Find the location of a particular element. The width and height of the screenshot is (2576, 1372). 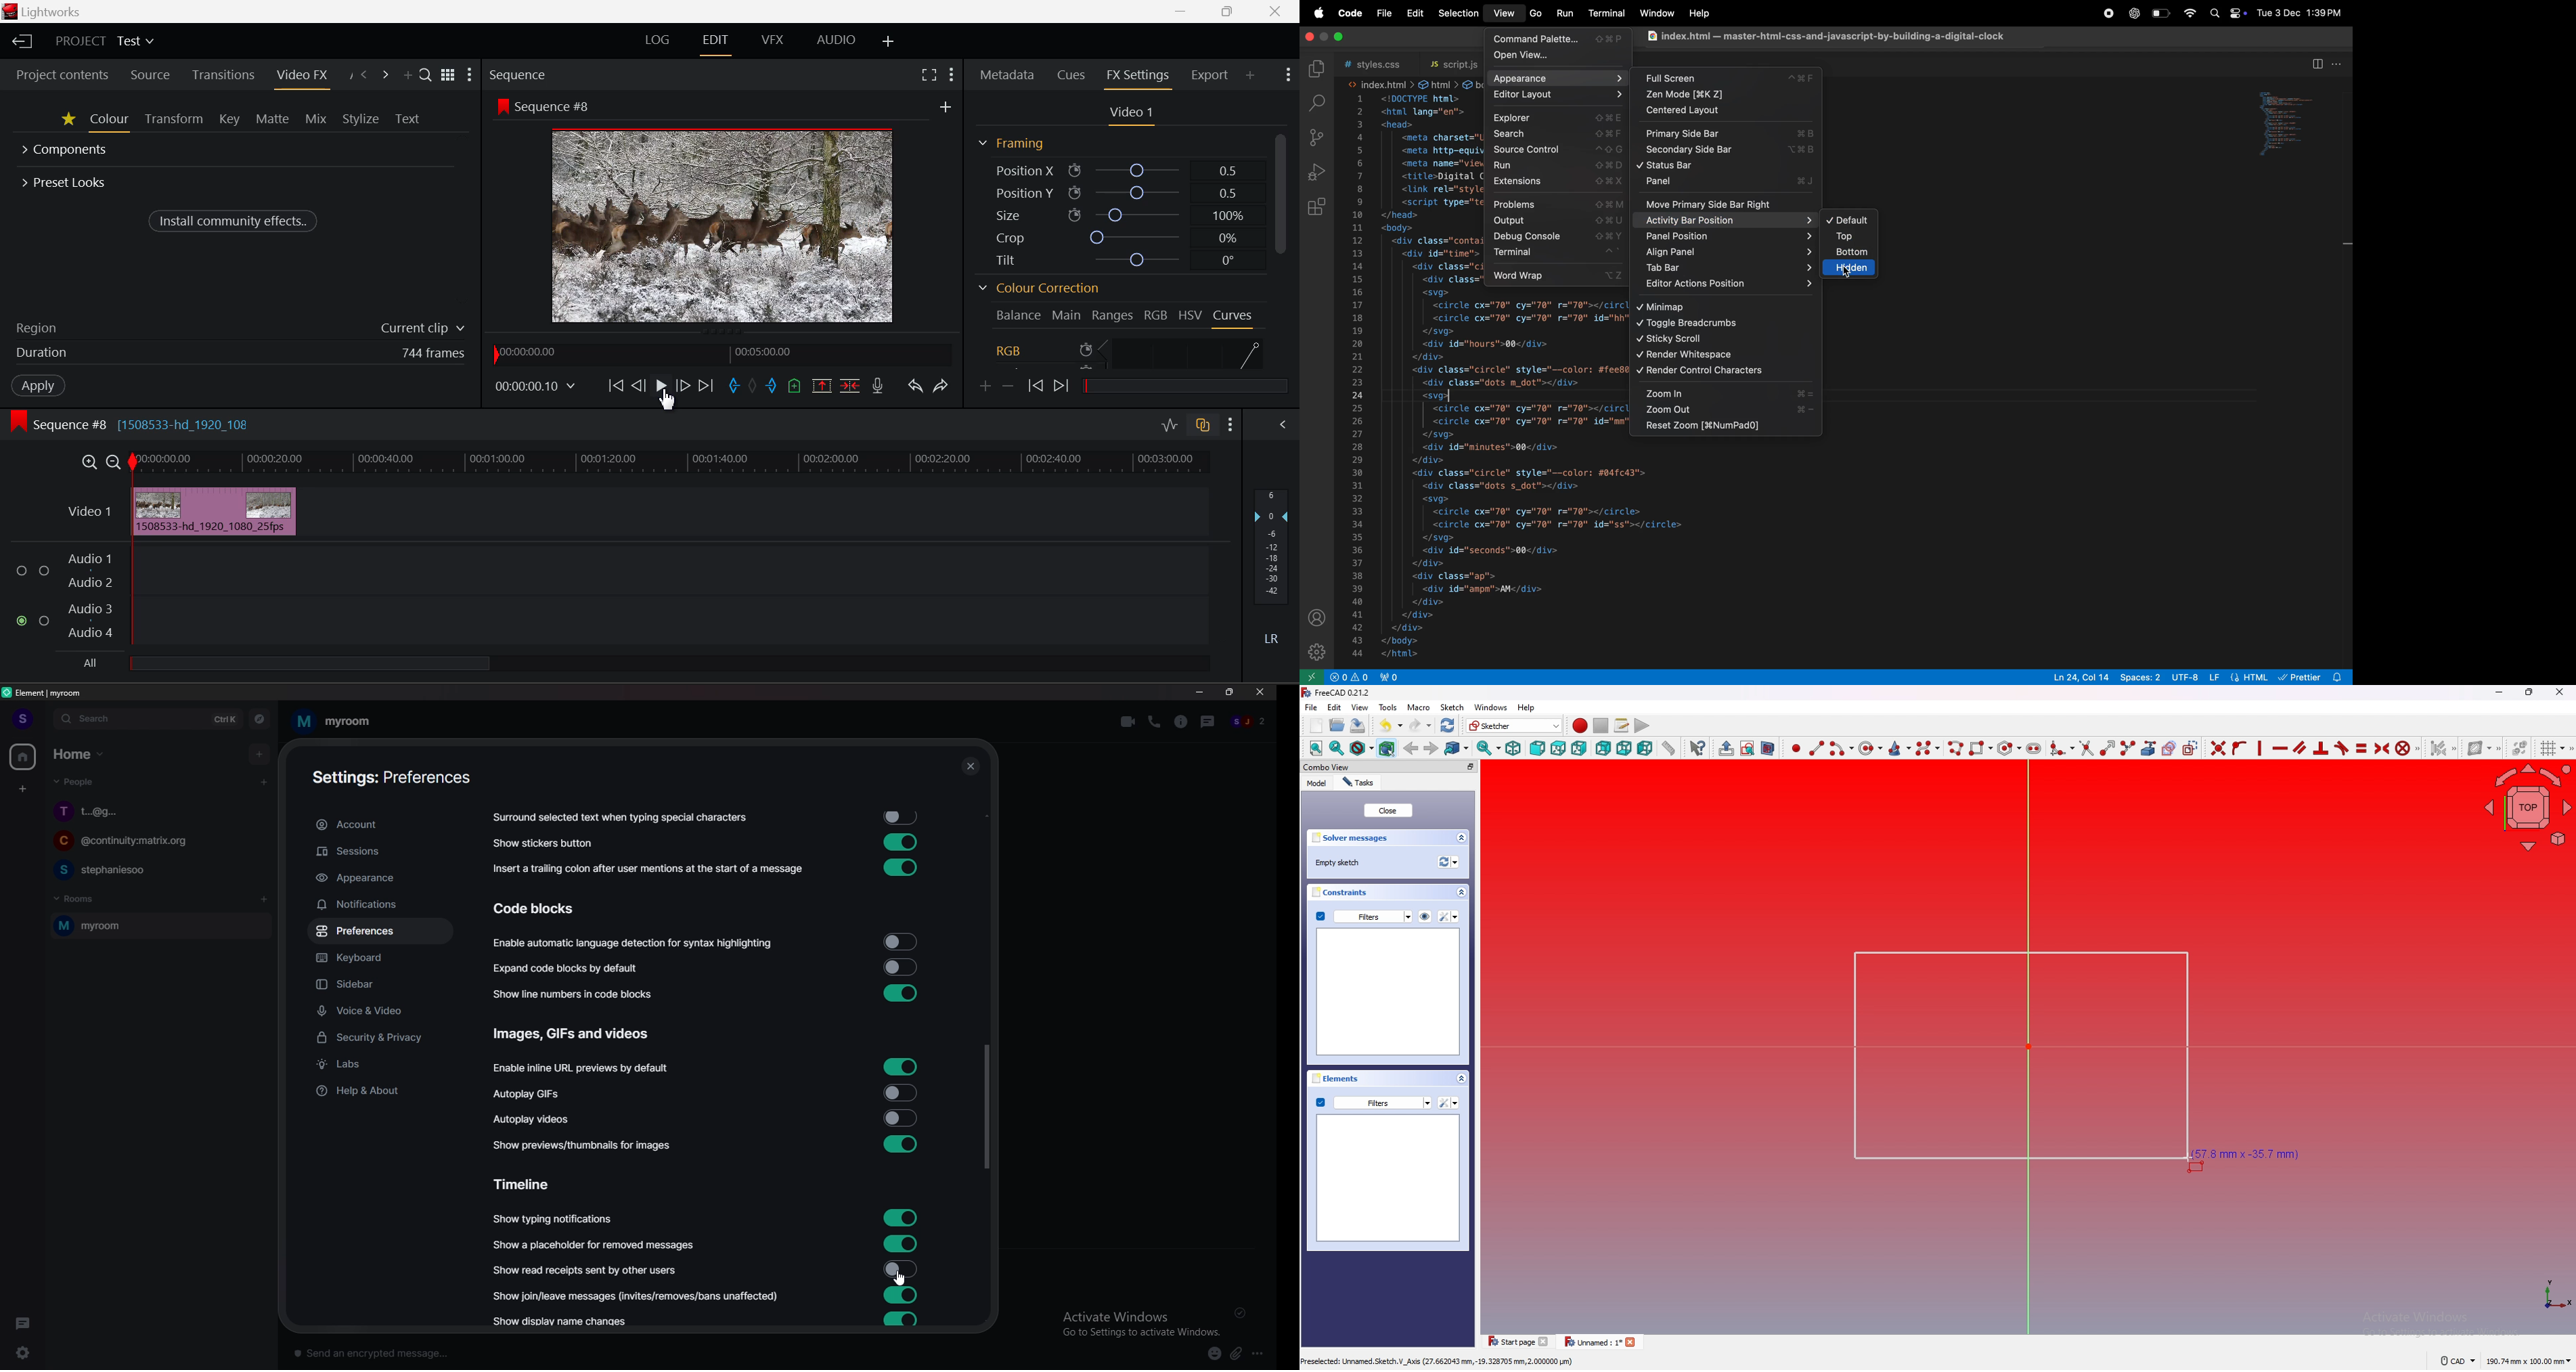

view is located at coordinates (1504, 13).